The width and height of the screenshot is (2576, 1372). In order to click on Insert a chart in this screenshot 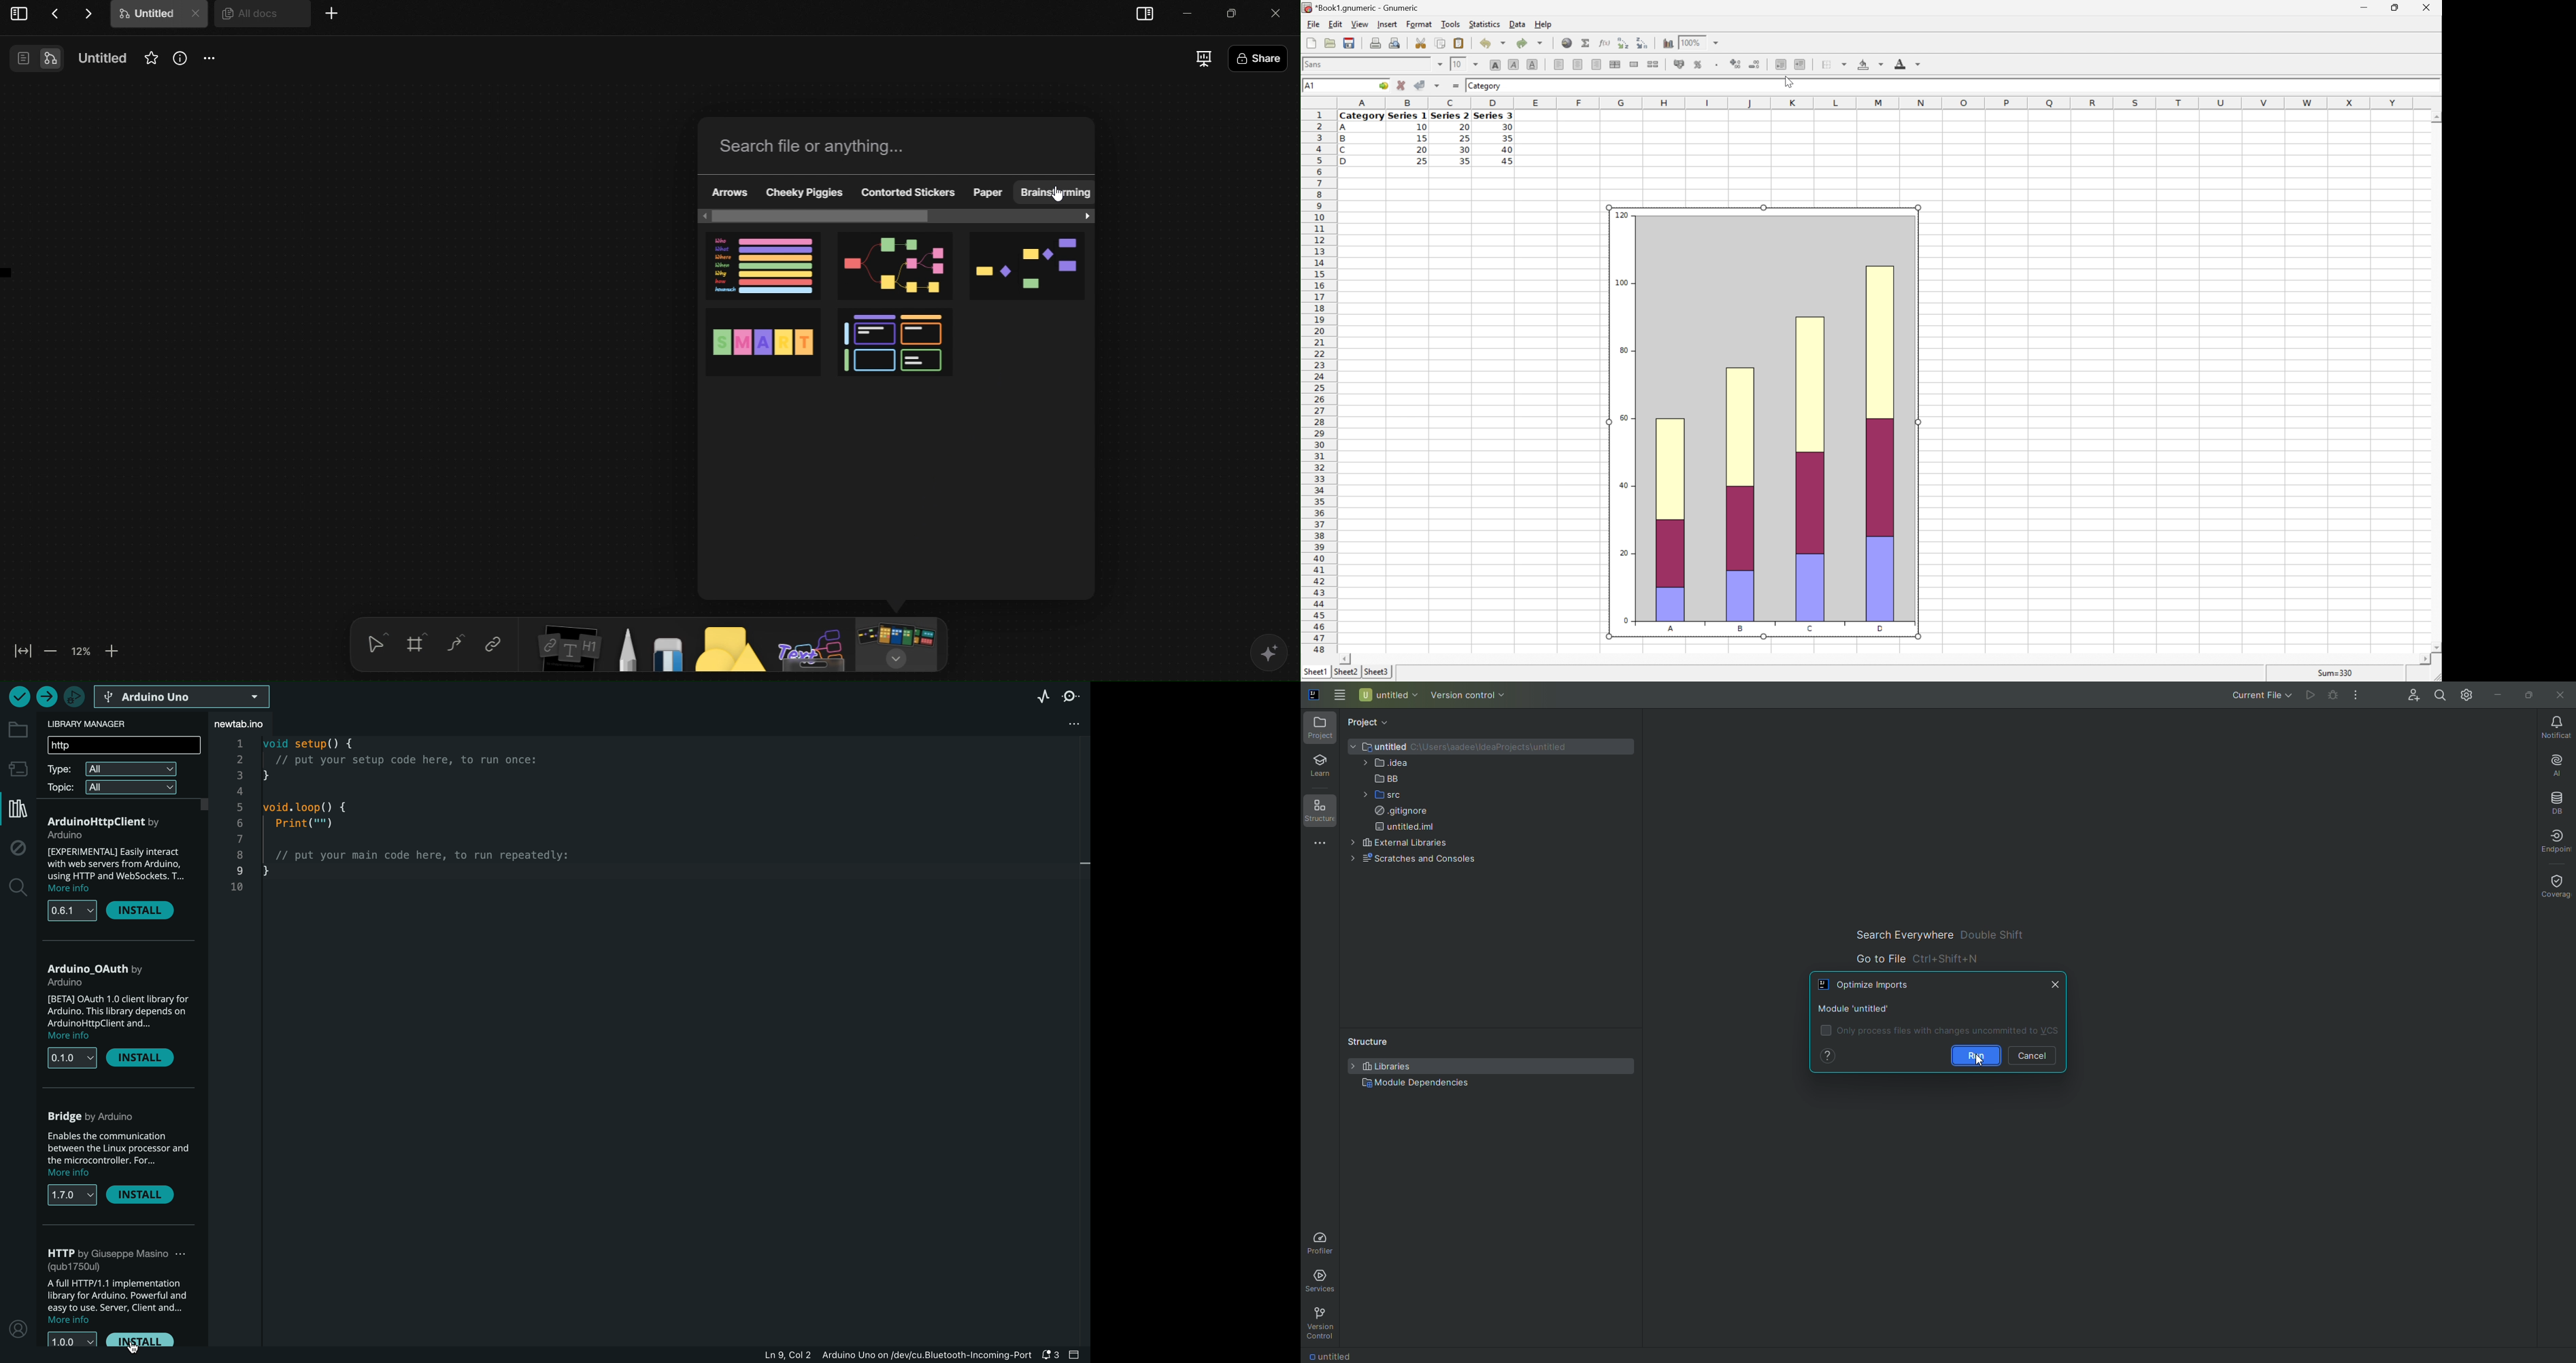, I will do `click(1667, 44)`.